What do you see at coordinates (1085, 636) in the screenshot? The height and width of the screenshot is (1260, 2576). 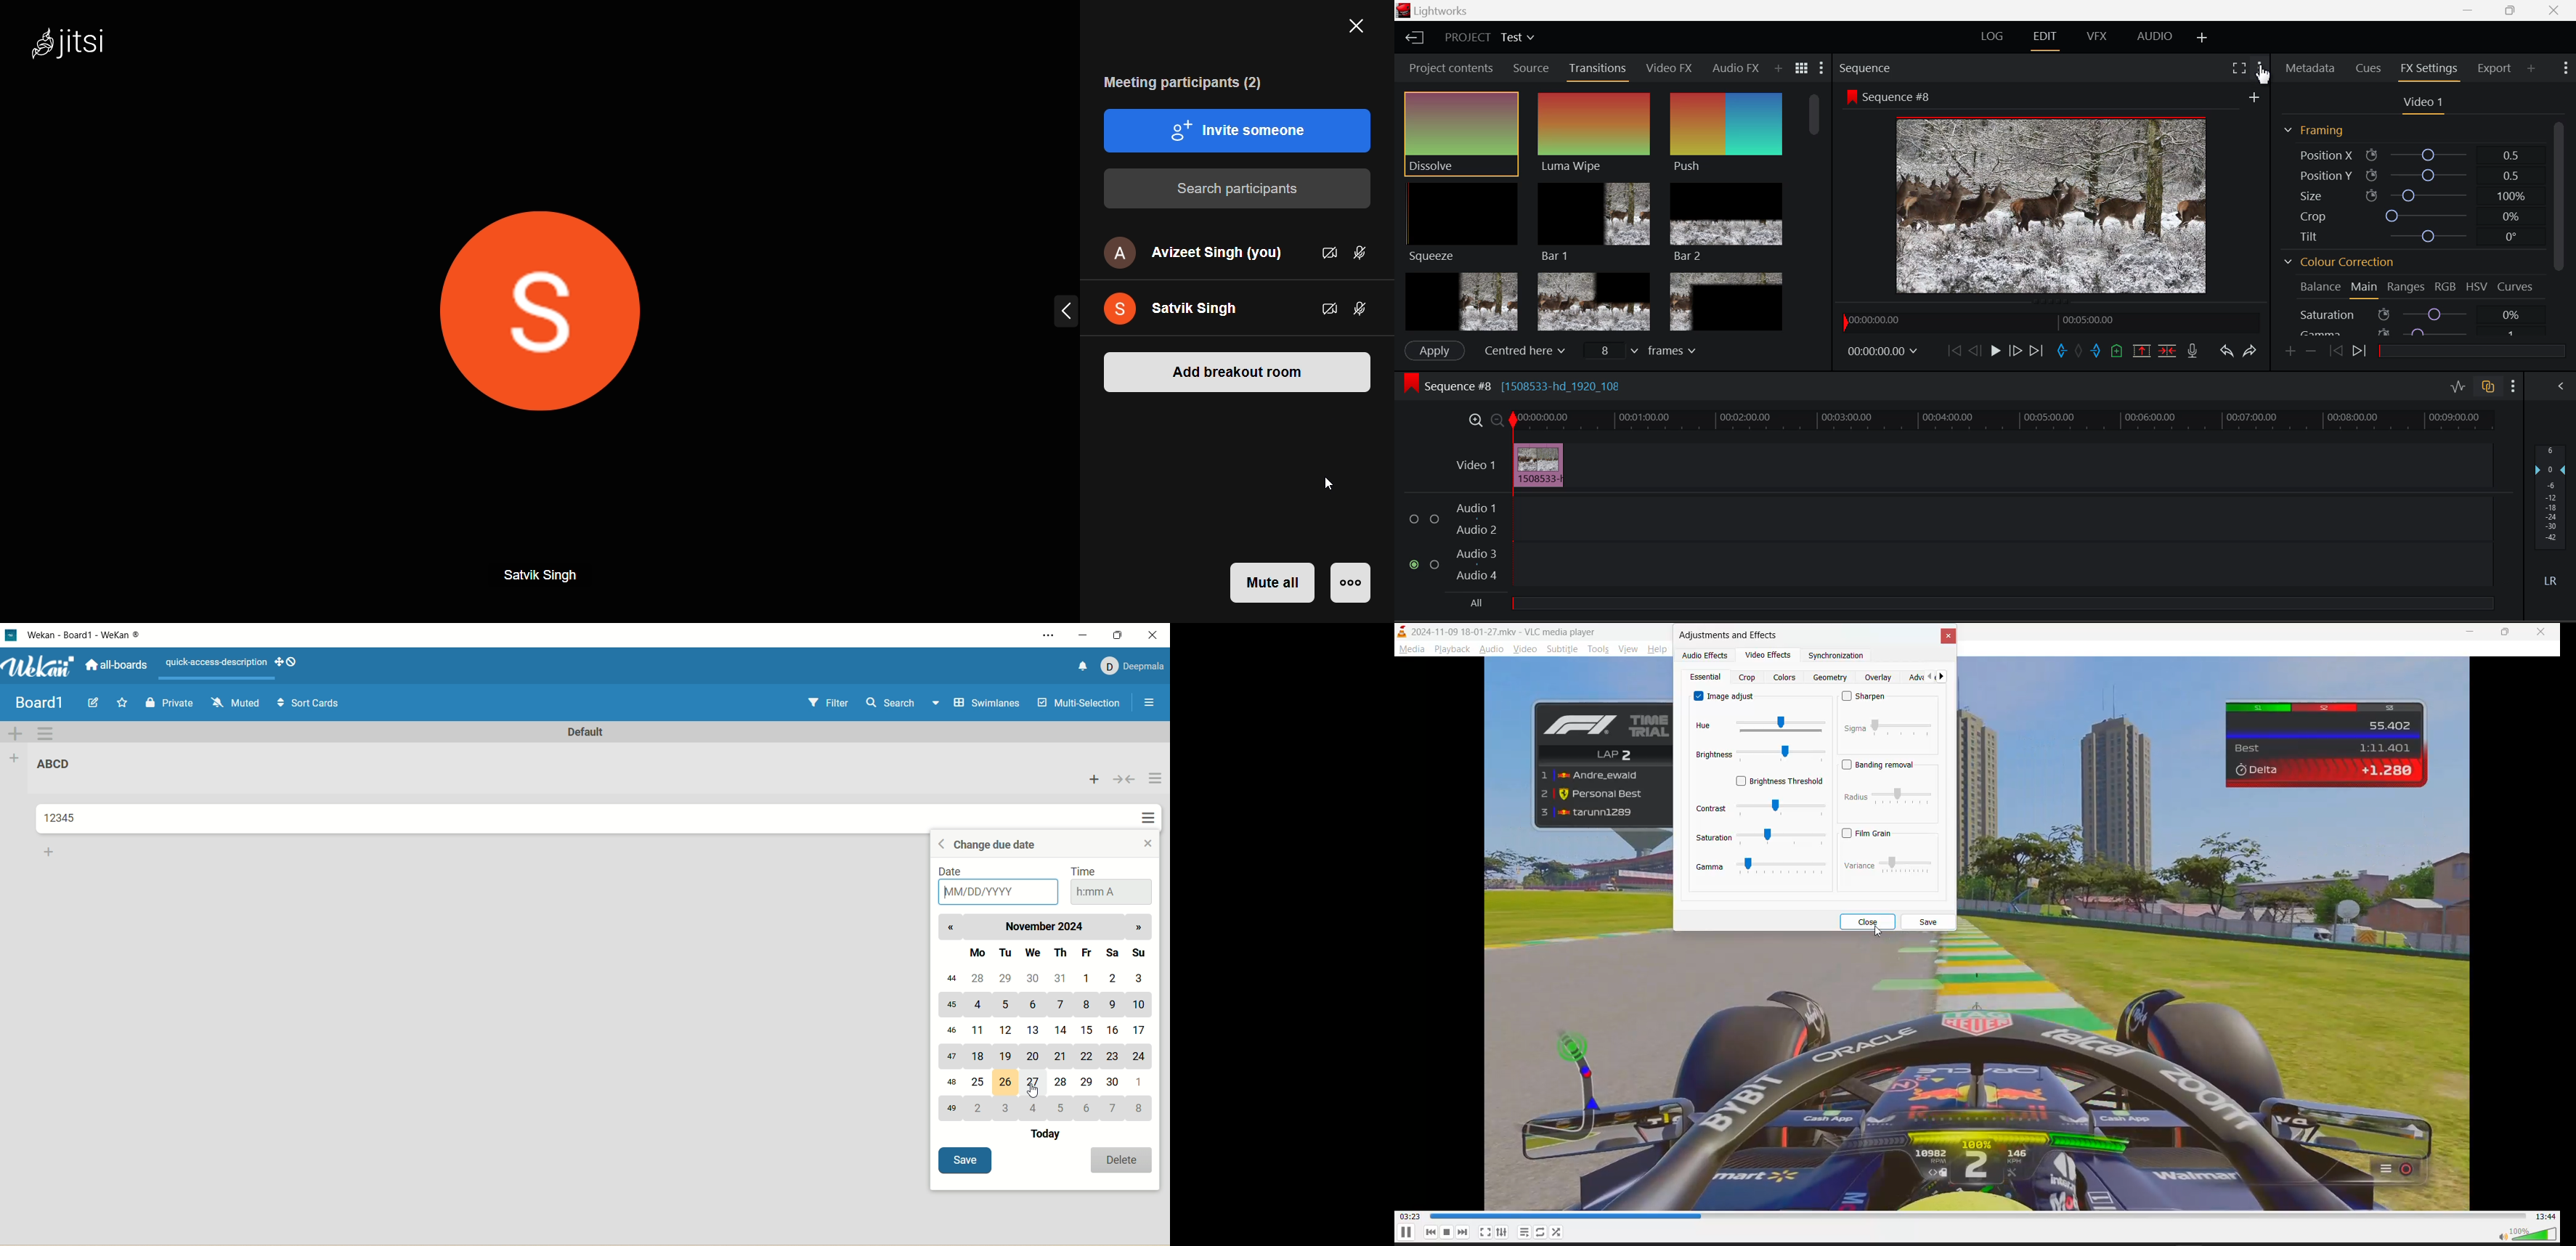 I see `minimize` at bounding box center [1085, 636].